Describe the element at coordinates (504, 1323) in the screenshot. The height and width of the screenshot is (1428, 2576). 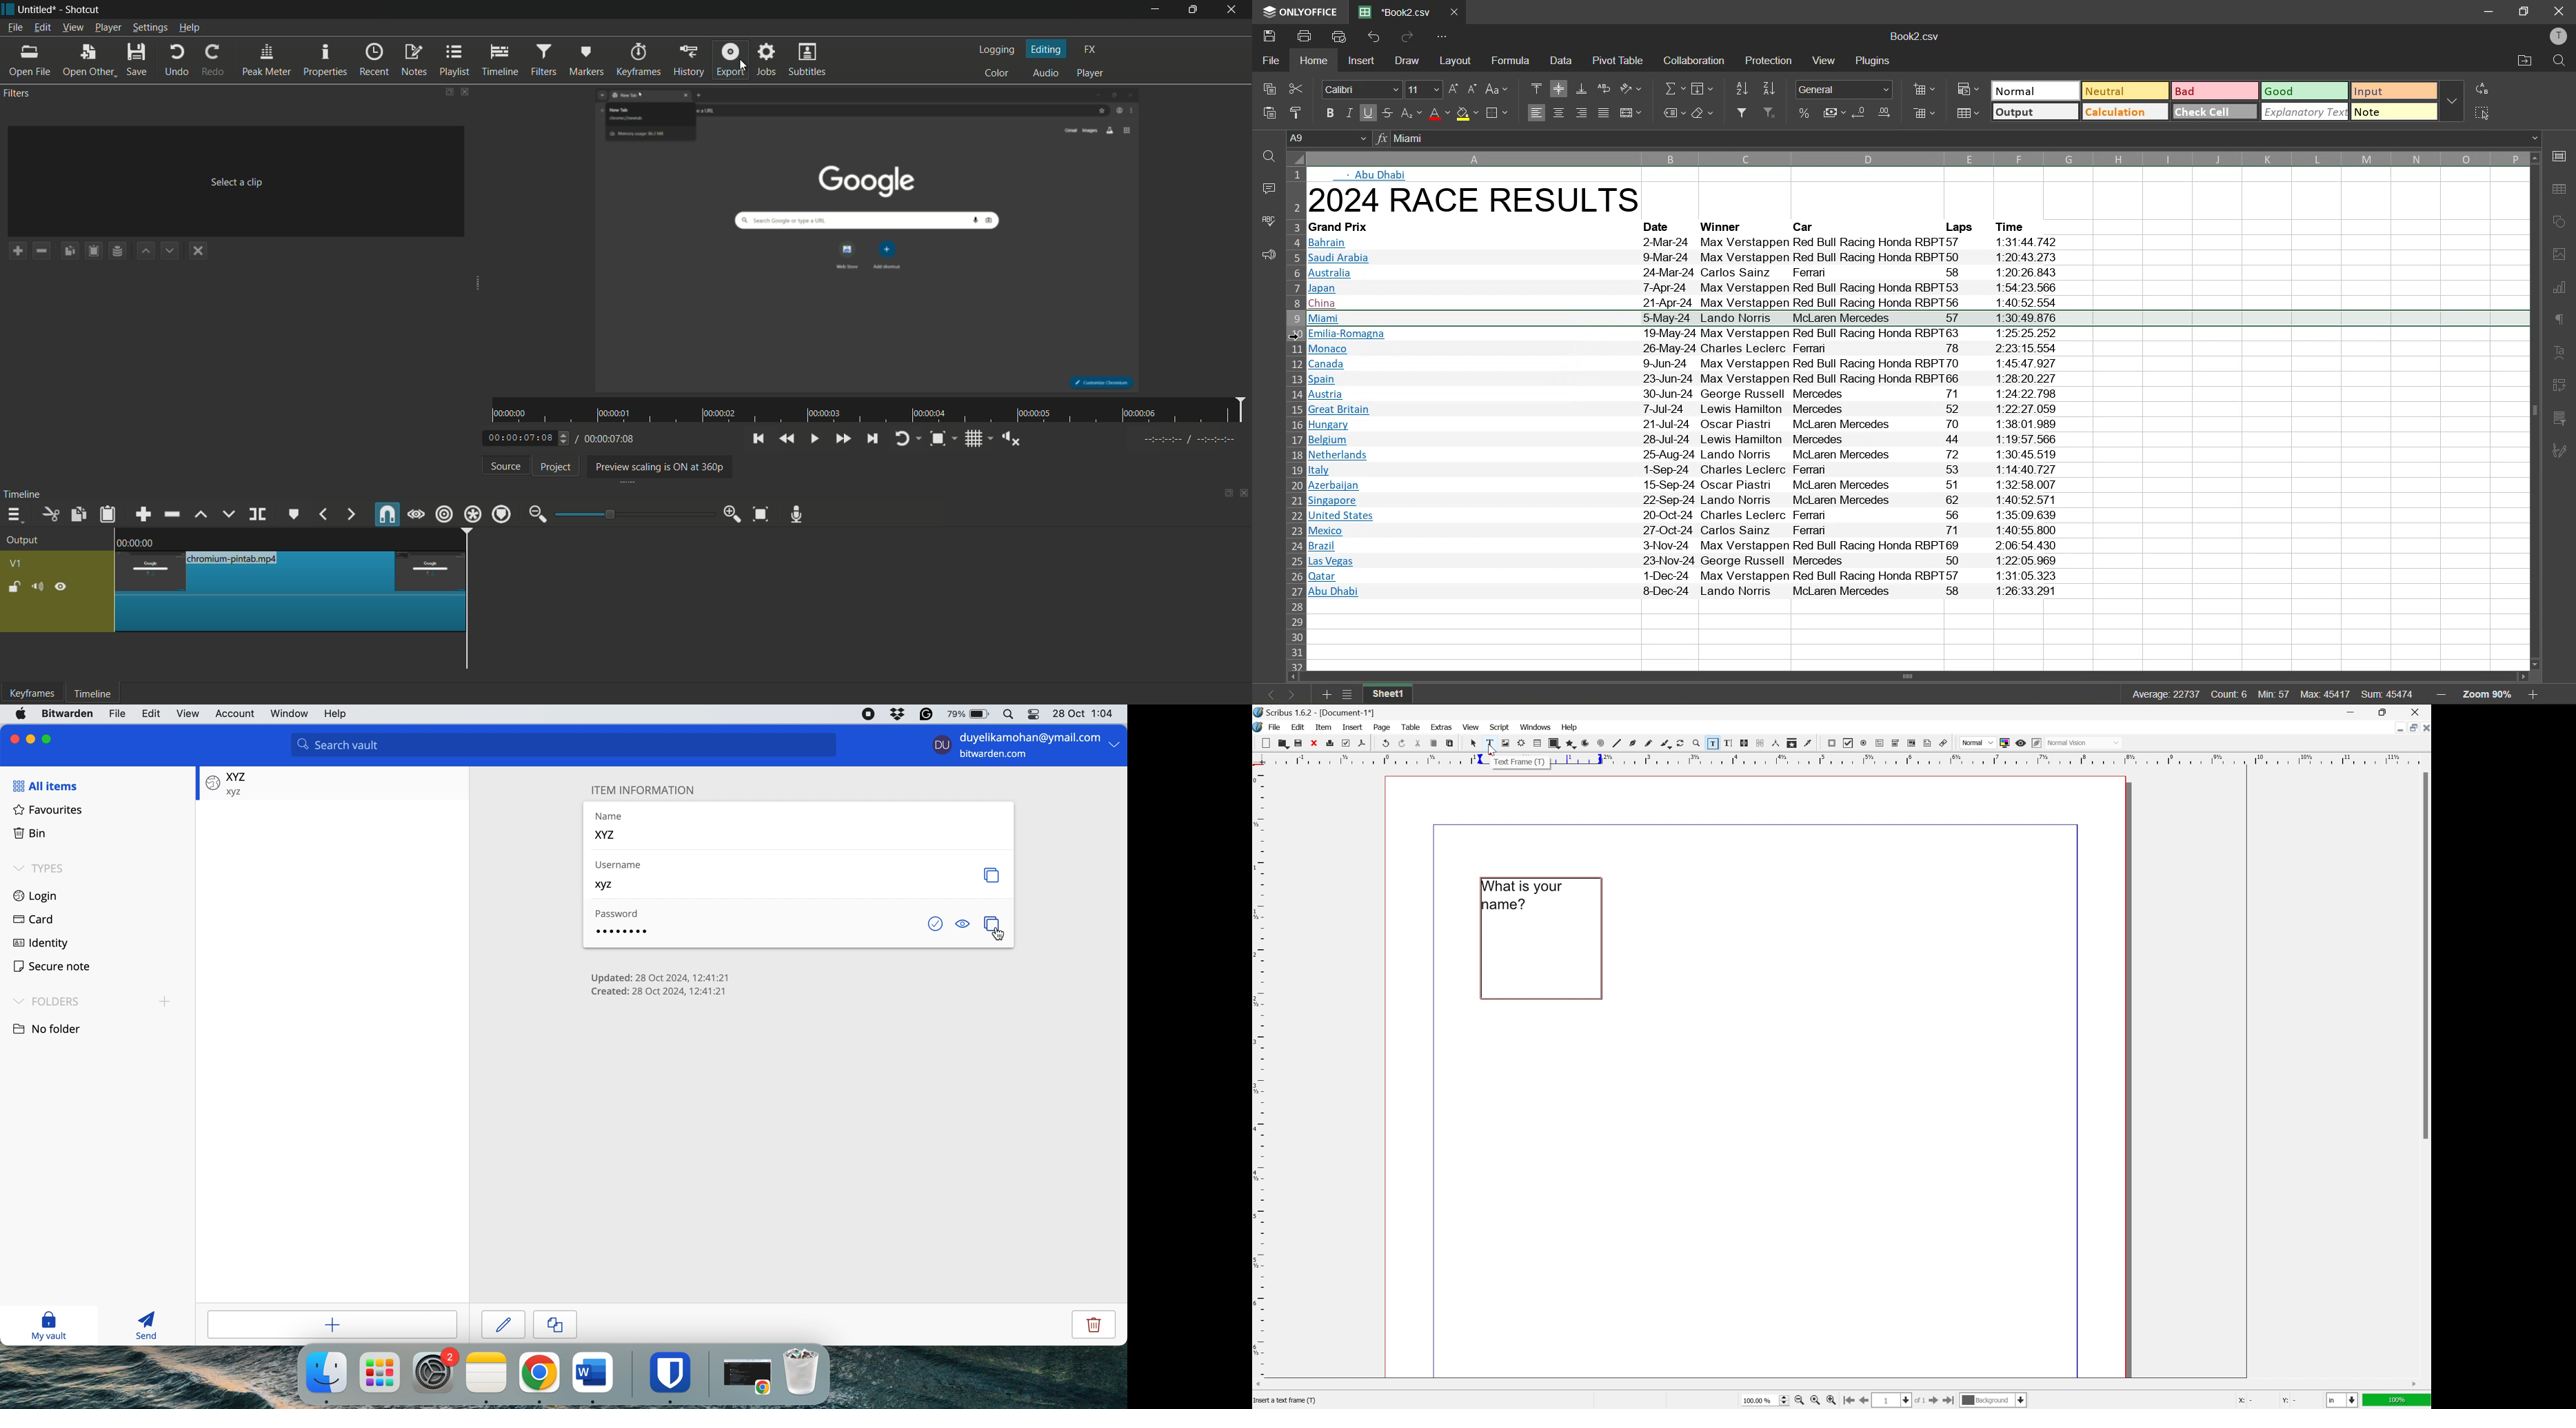
I see `edit` at that location.